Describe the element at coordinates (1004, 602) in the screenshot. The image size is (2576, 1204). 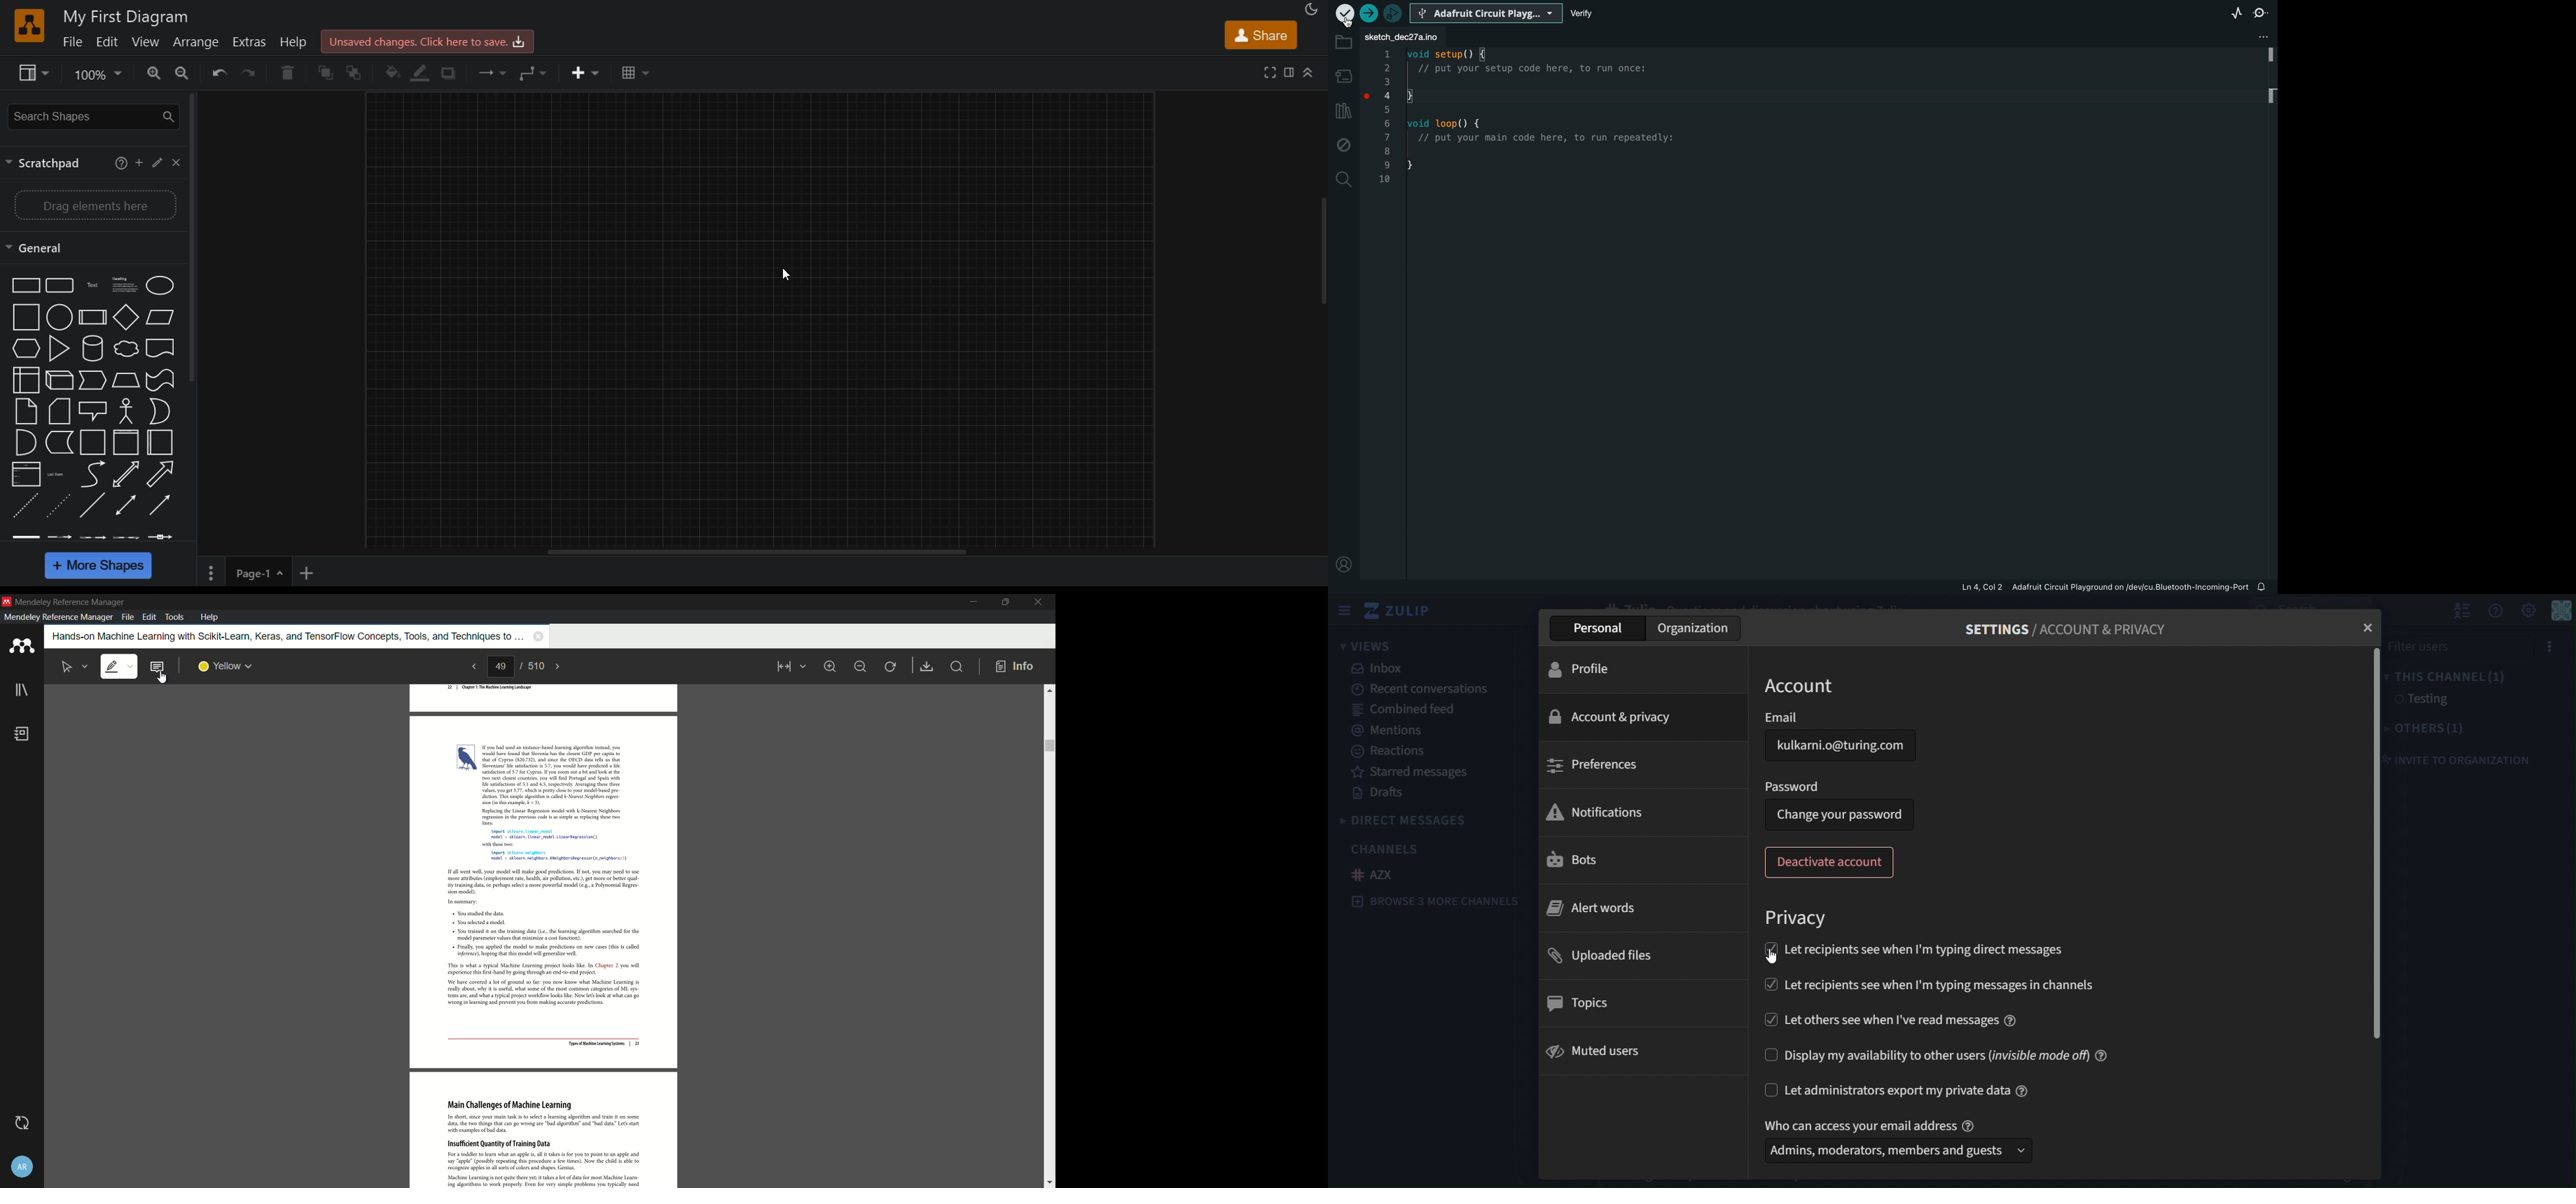
I see `maximize` at that location.